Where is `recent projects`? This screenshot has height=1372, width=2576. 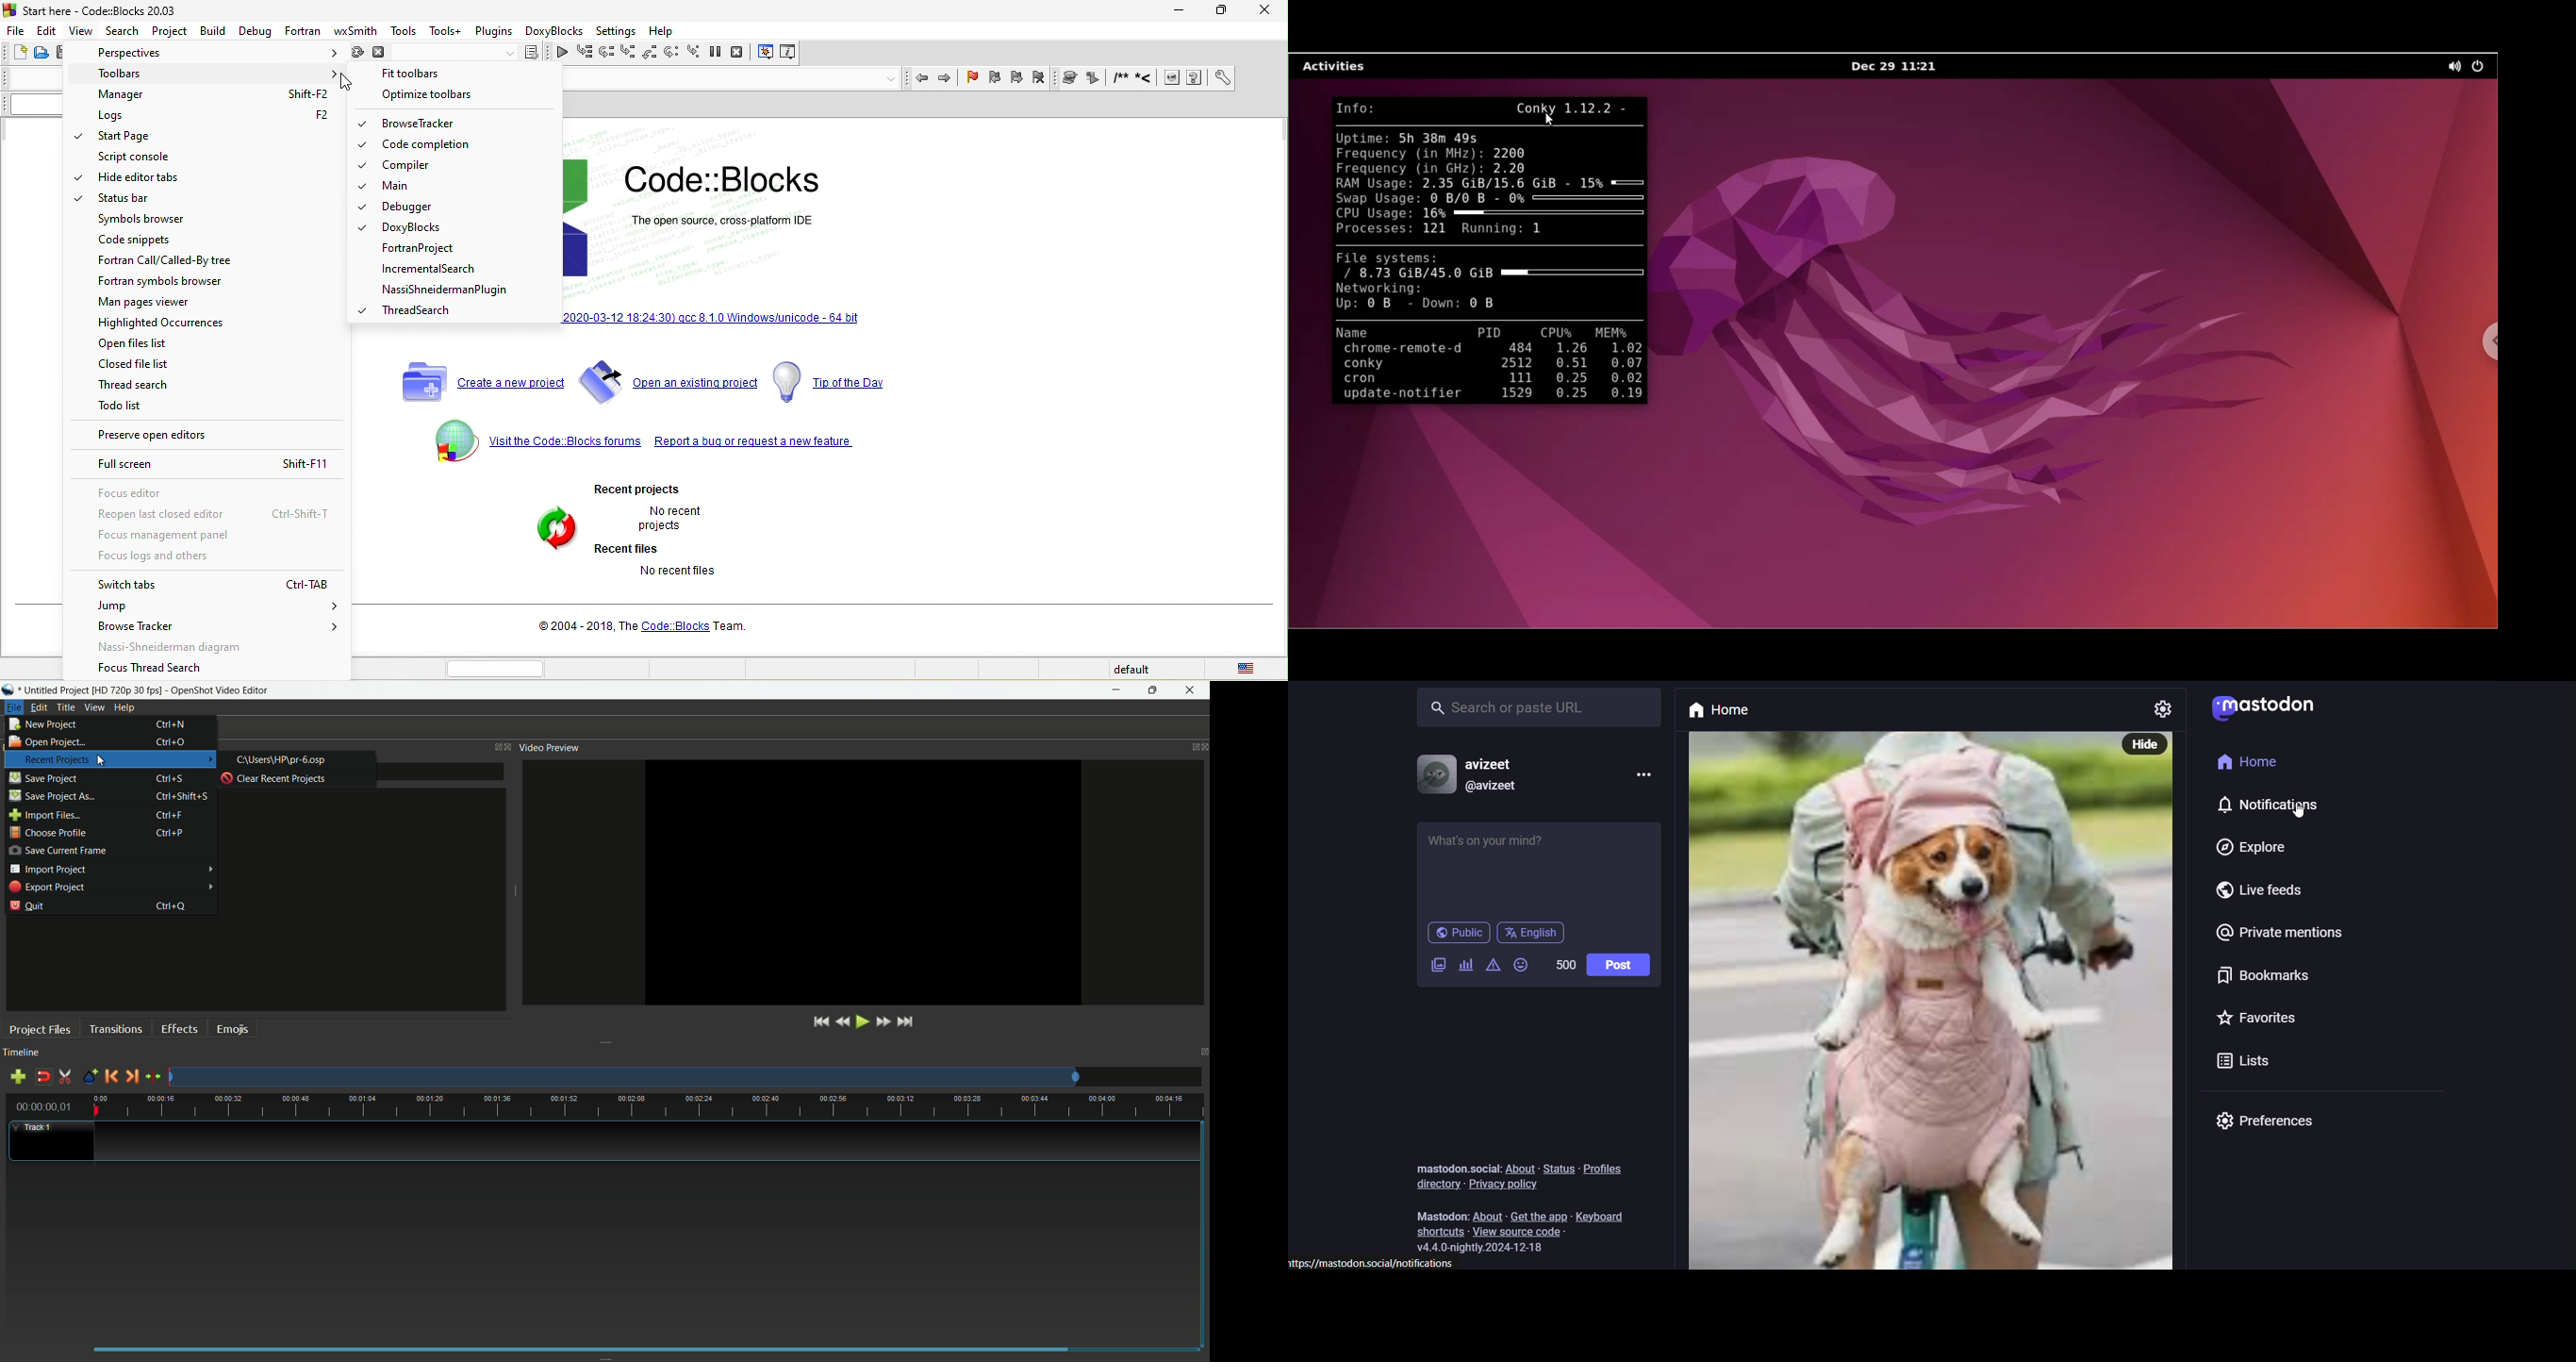 recent projects is located at coordinates (640, 489).